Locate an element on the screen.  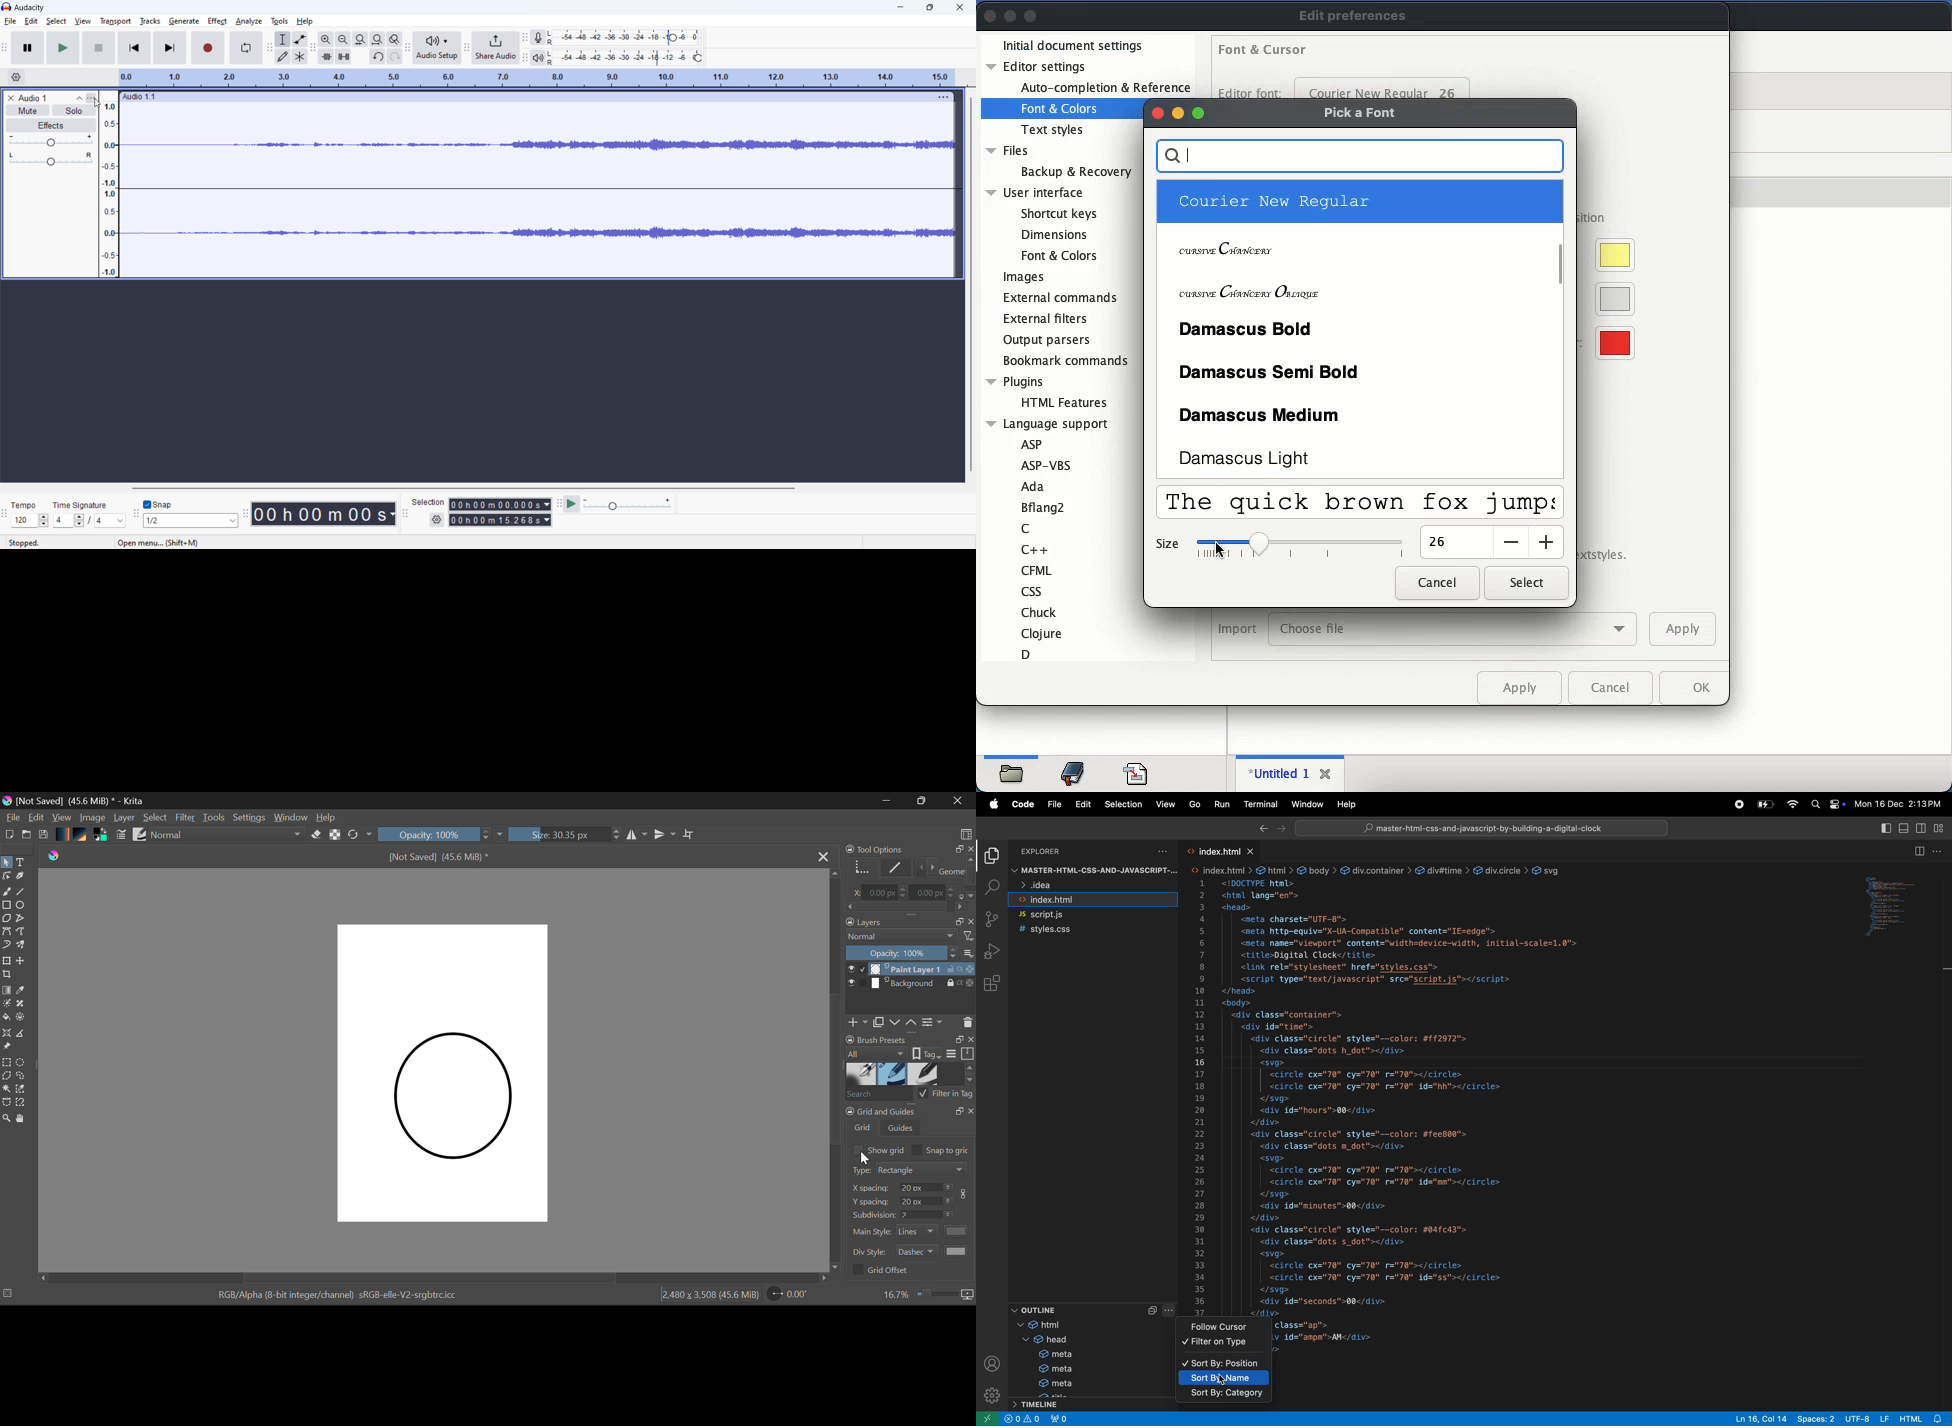
split editor right is located at coordinates (1919, 852).